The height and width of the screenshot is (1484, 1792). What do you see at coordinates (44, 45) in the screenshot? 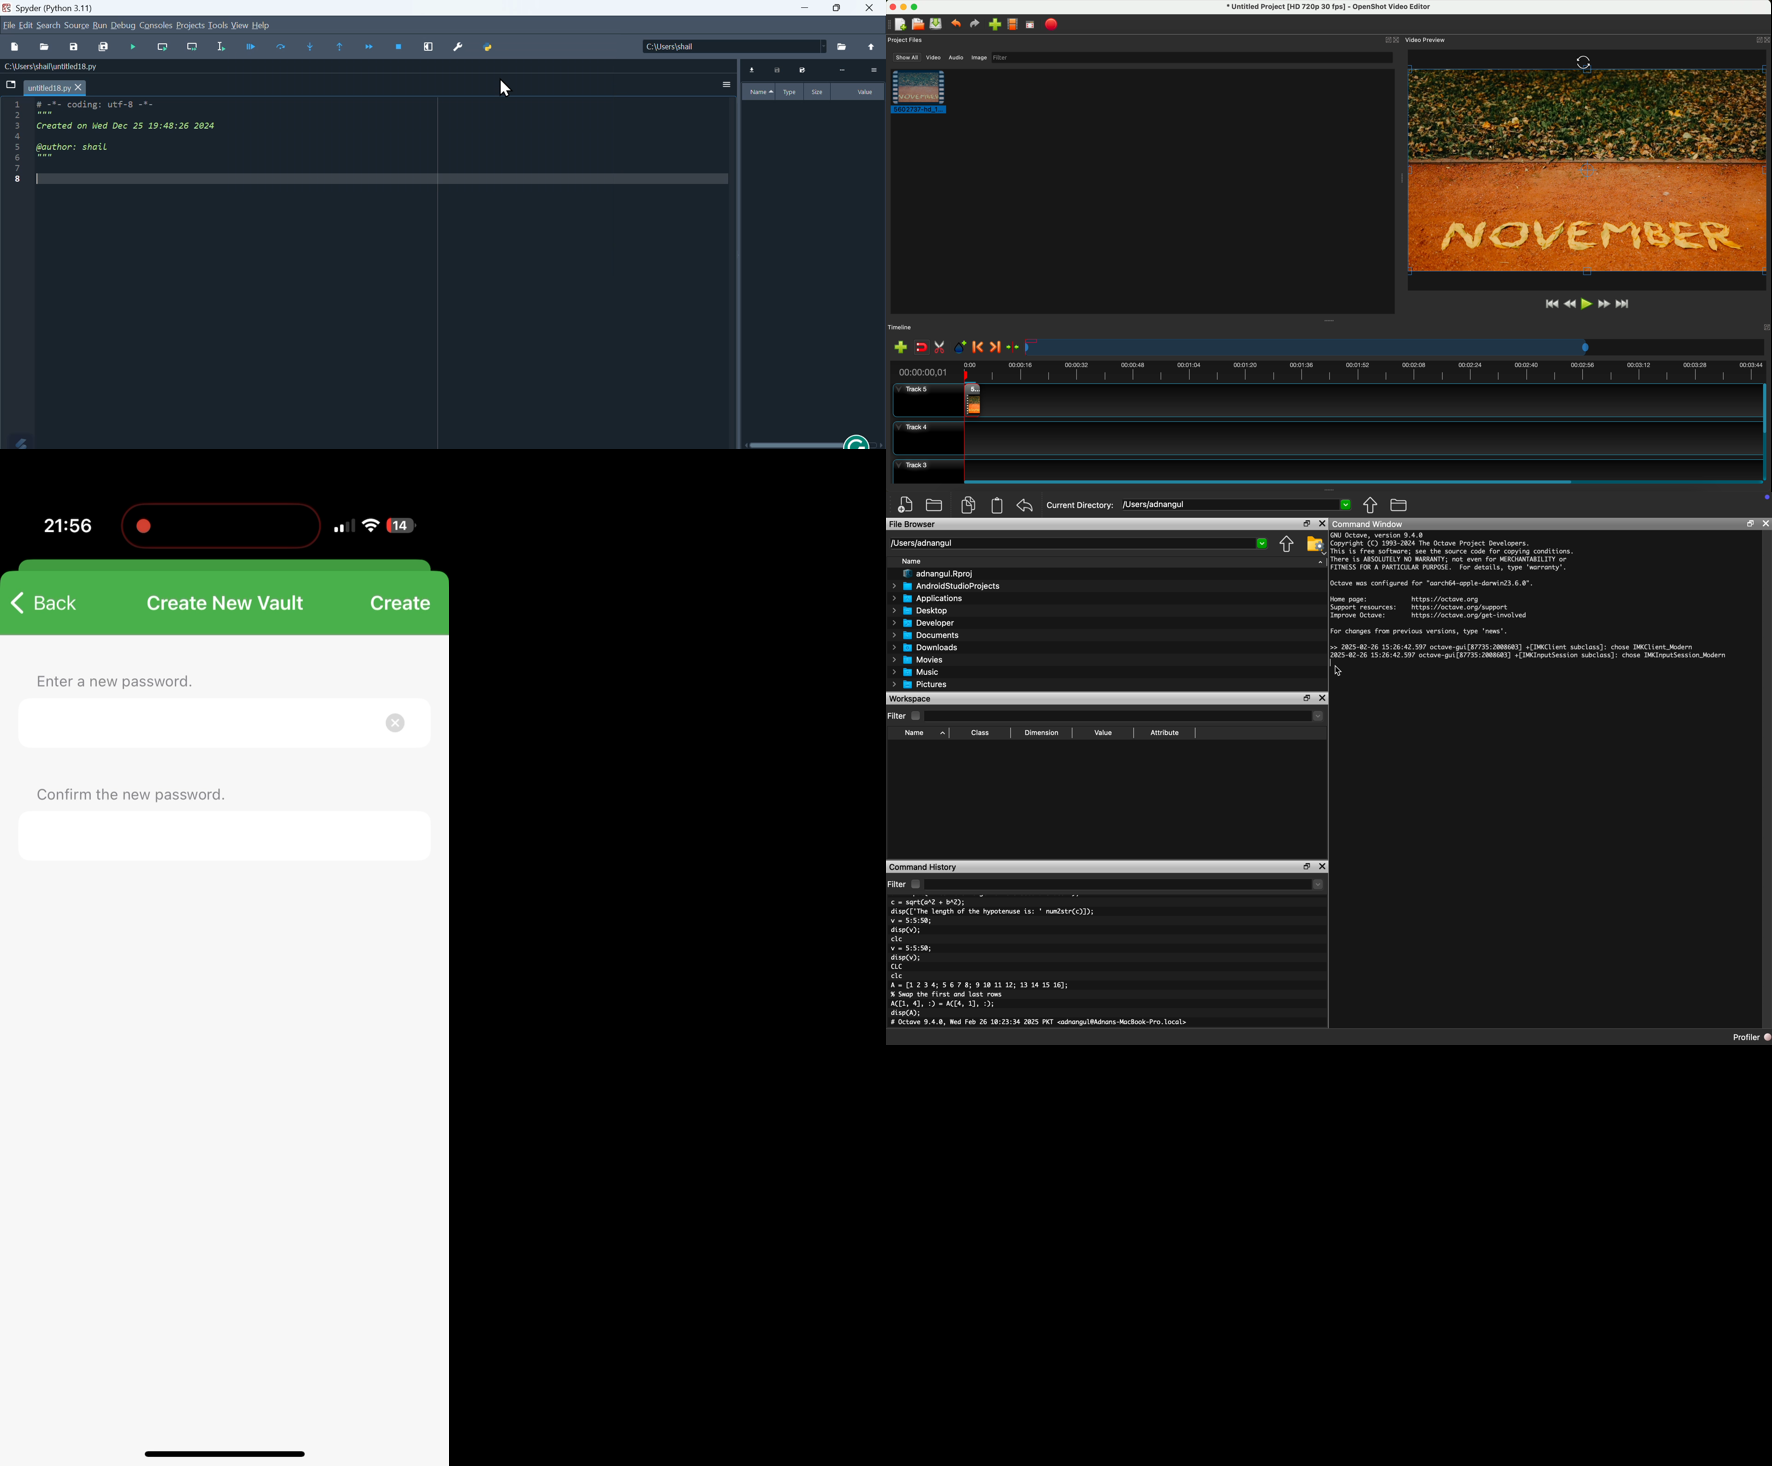
I see `open` at bounding box center [44, 45].